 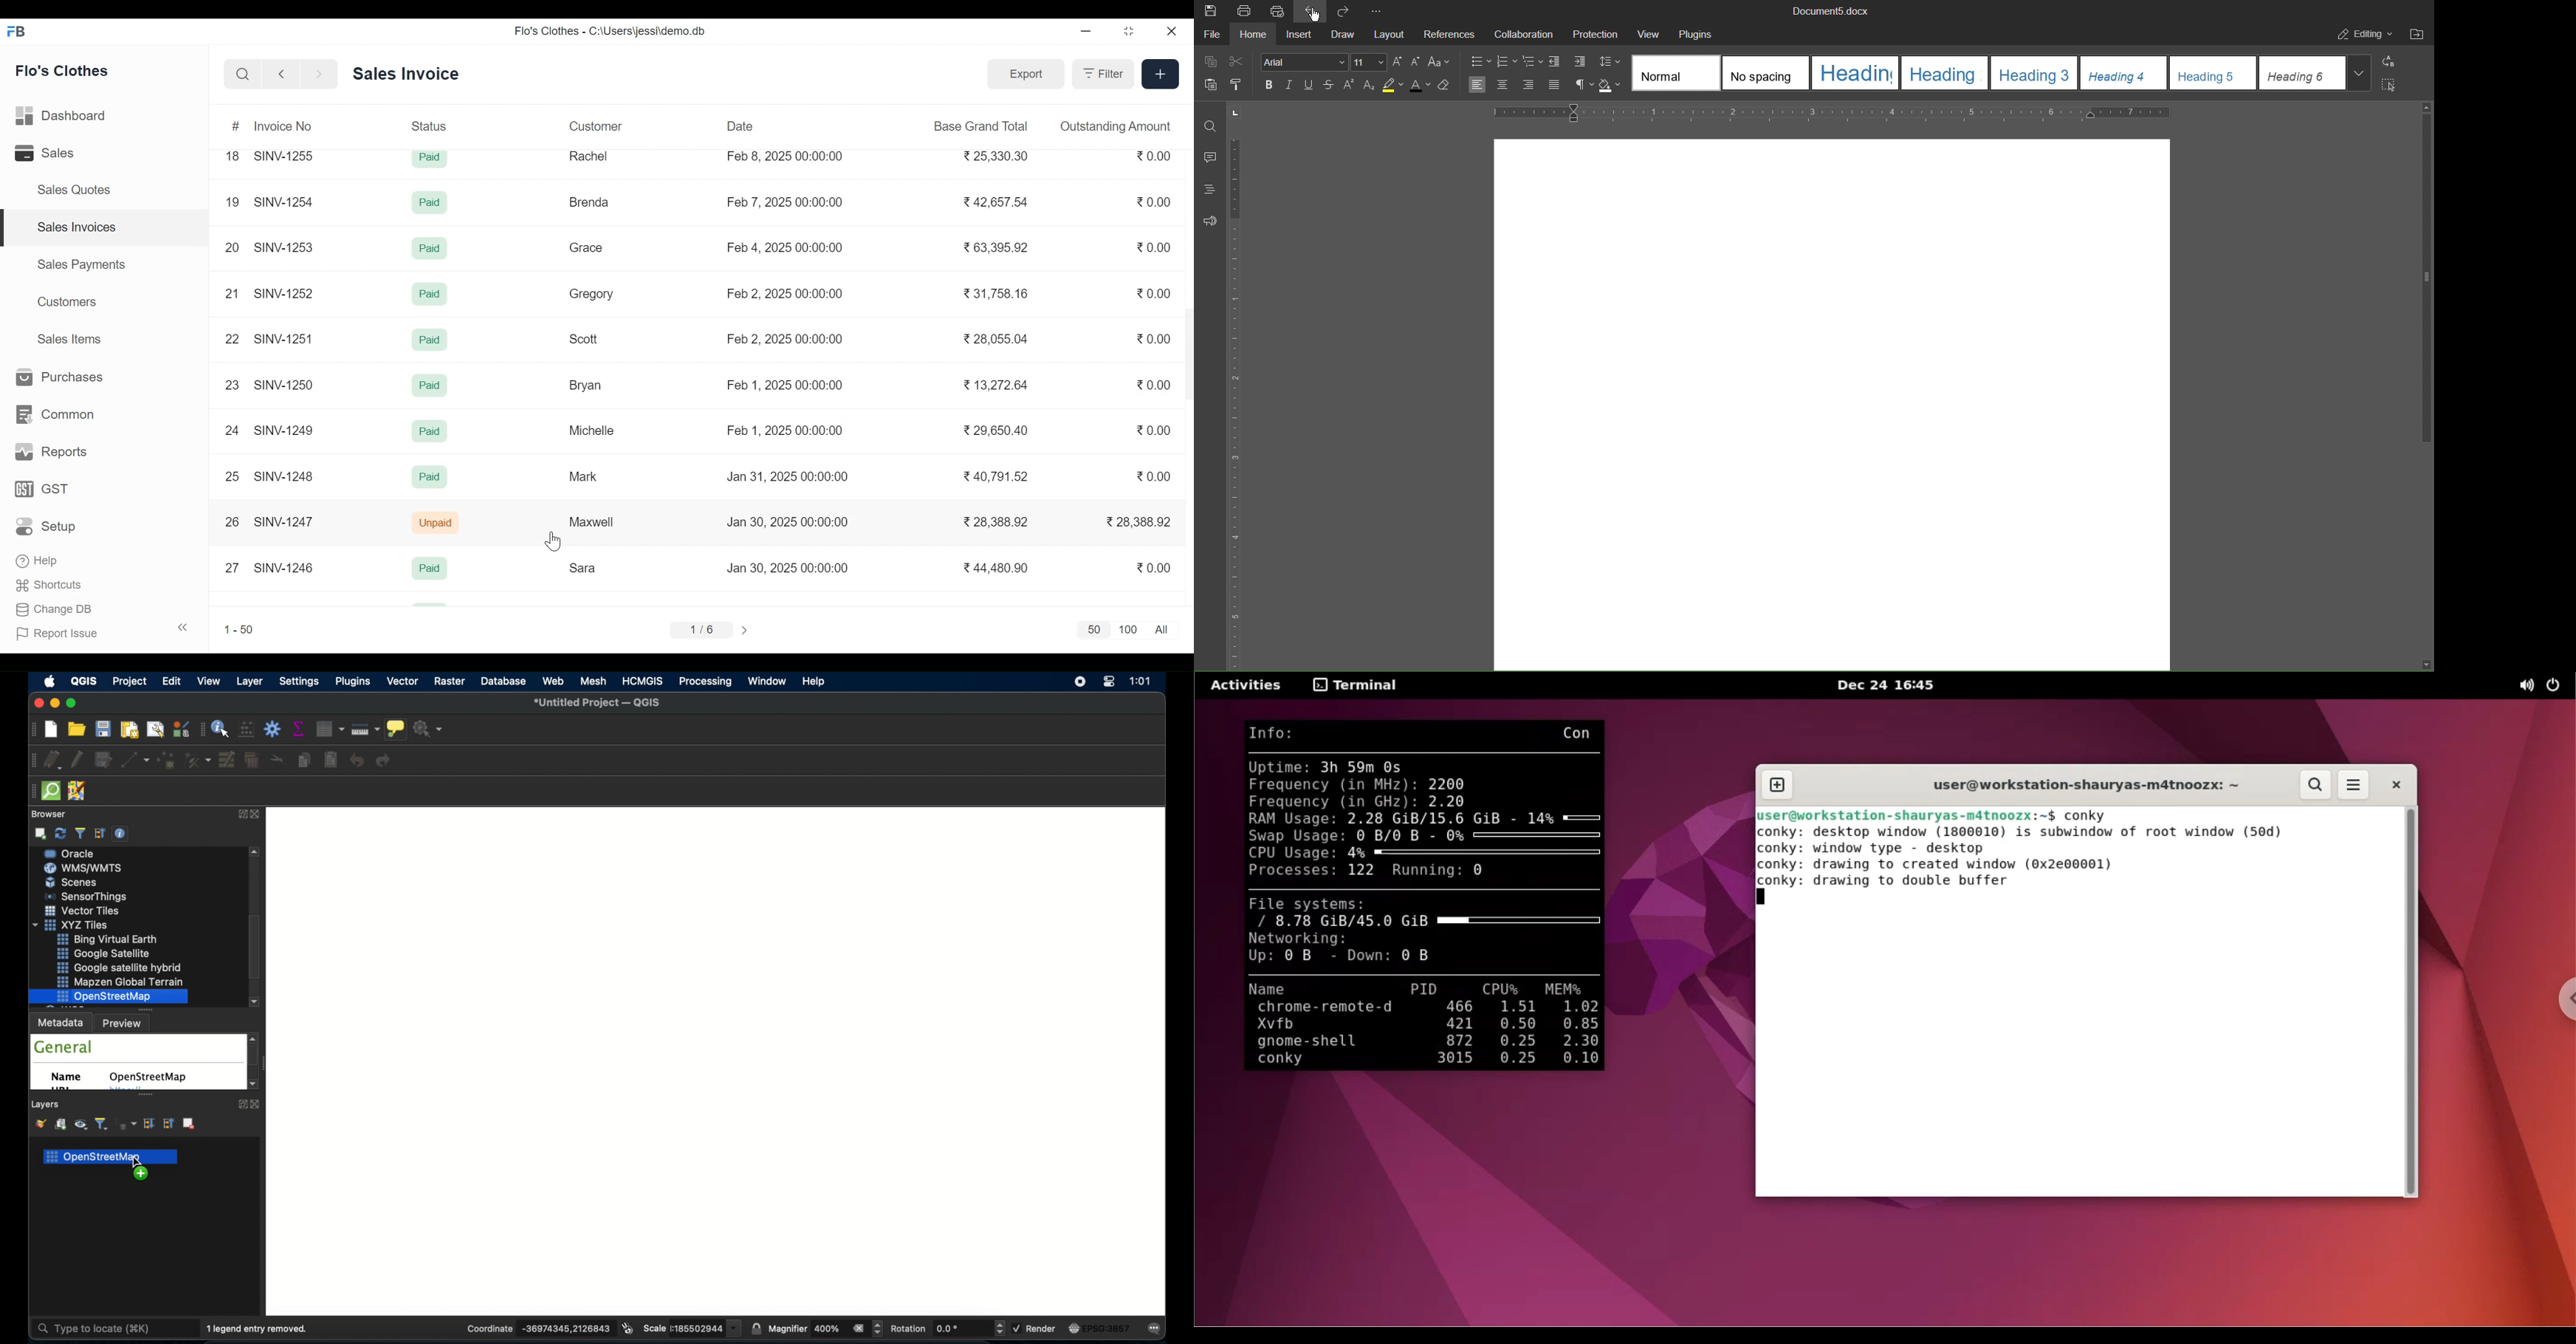 What do you see at coordinates (2213, 73) in the screenshot?
I see `template` at bounding box center [2213, 73].